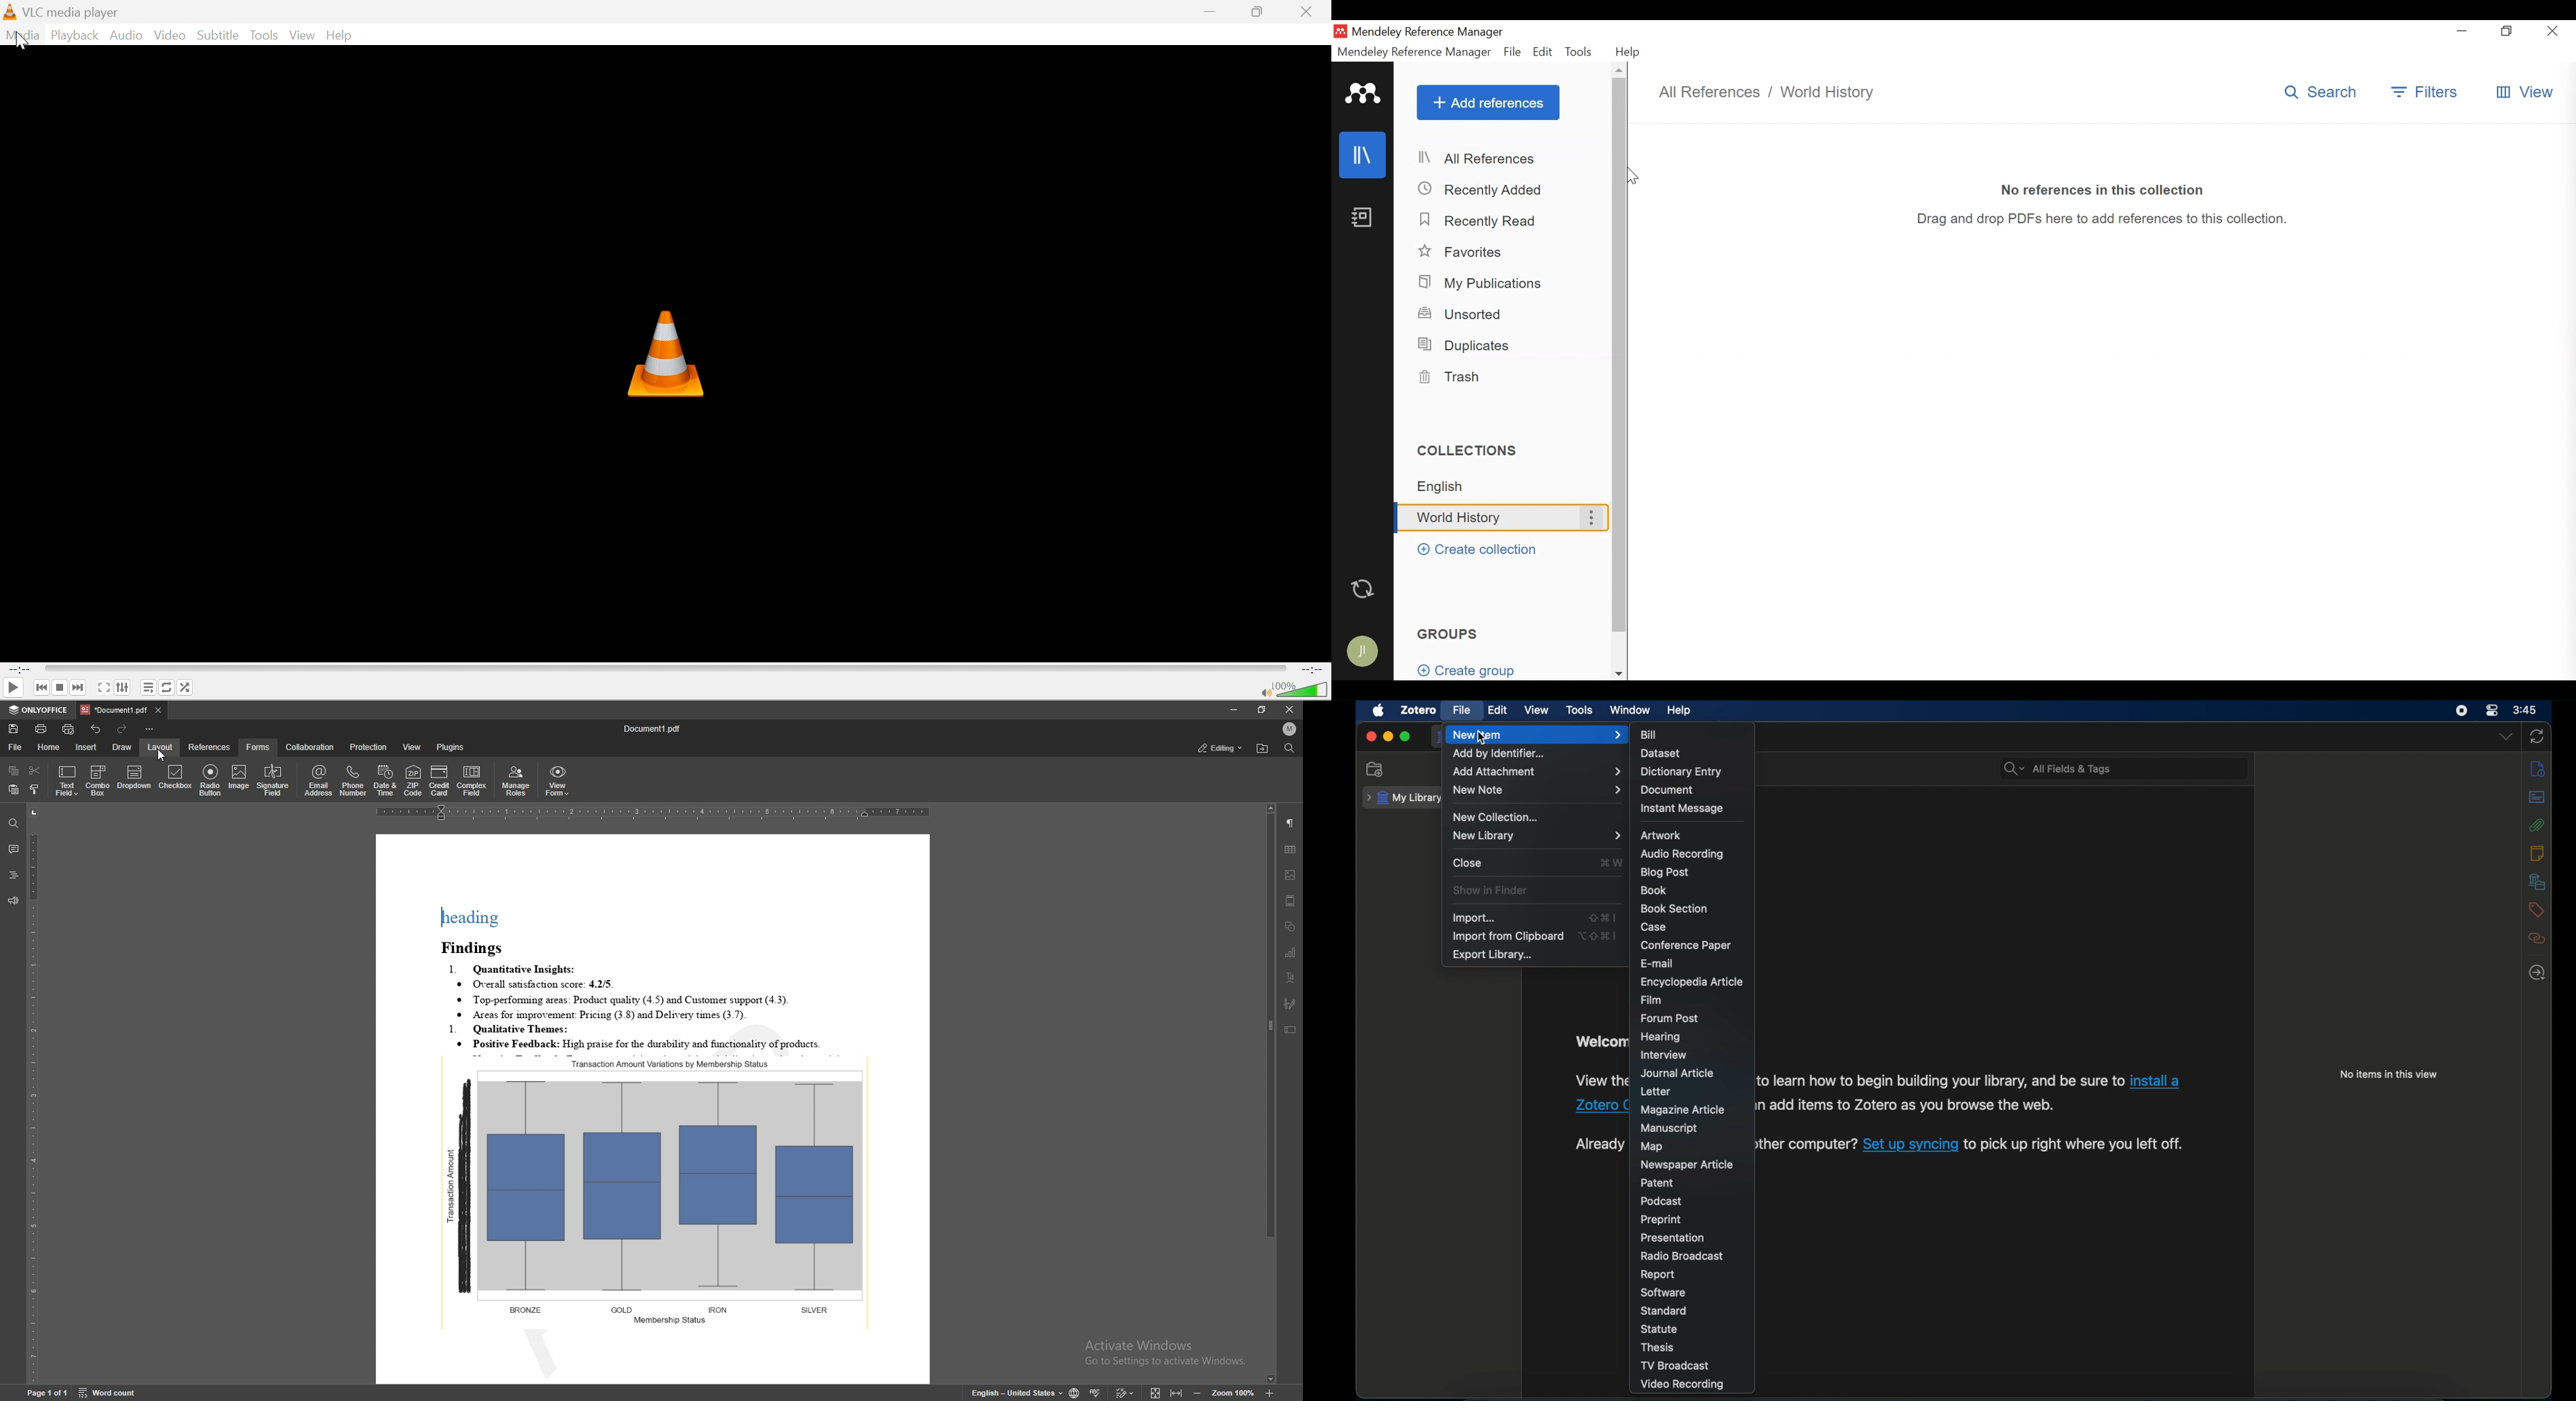 This screenshot has height=1428, width=2576. I want to click on zoom, so click(1233, 1393).